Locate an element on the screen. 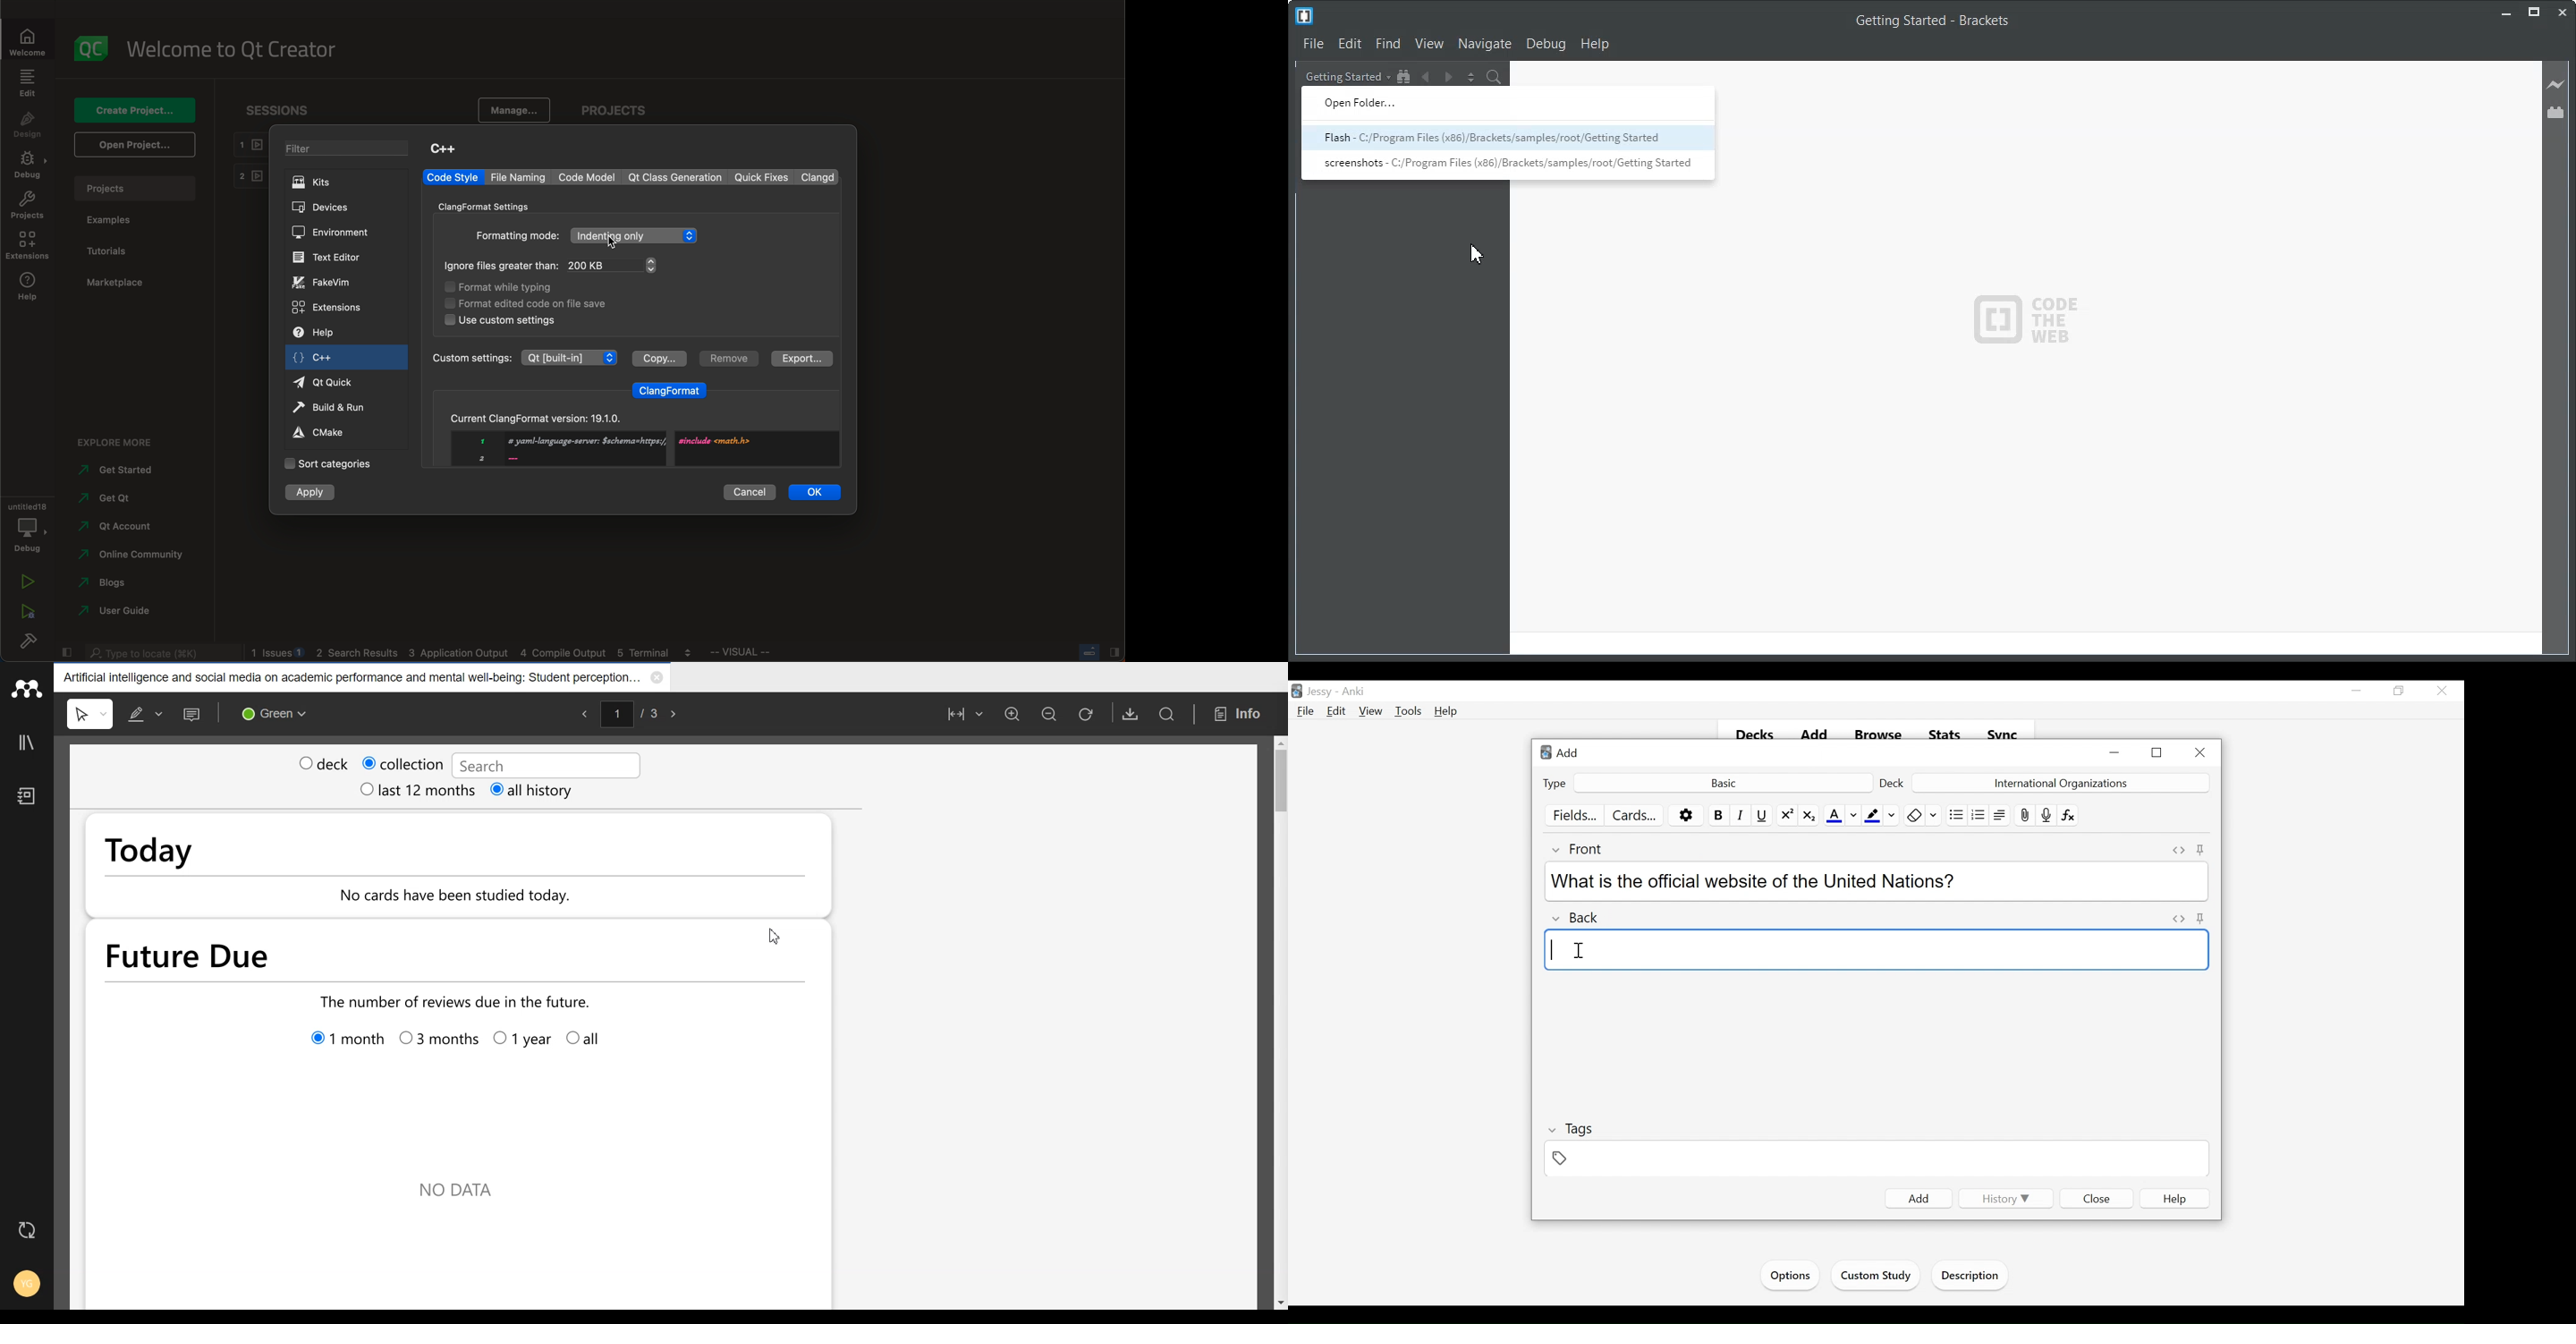  Tags Field is located at coordinates (1878, 1160).